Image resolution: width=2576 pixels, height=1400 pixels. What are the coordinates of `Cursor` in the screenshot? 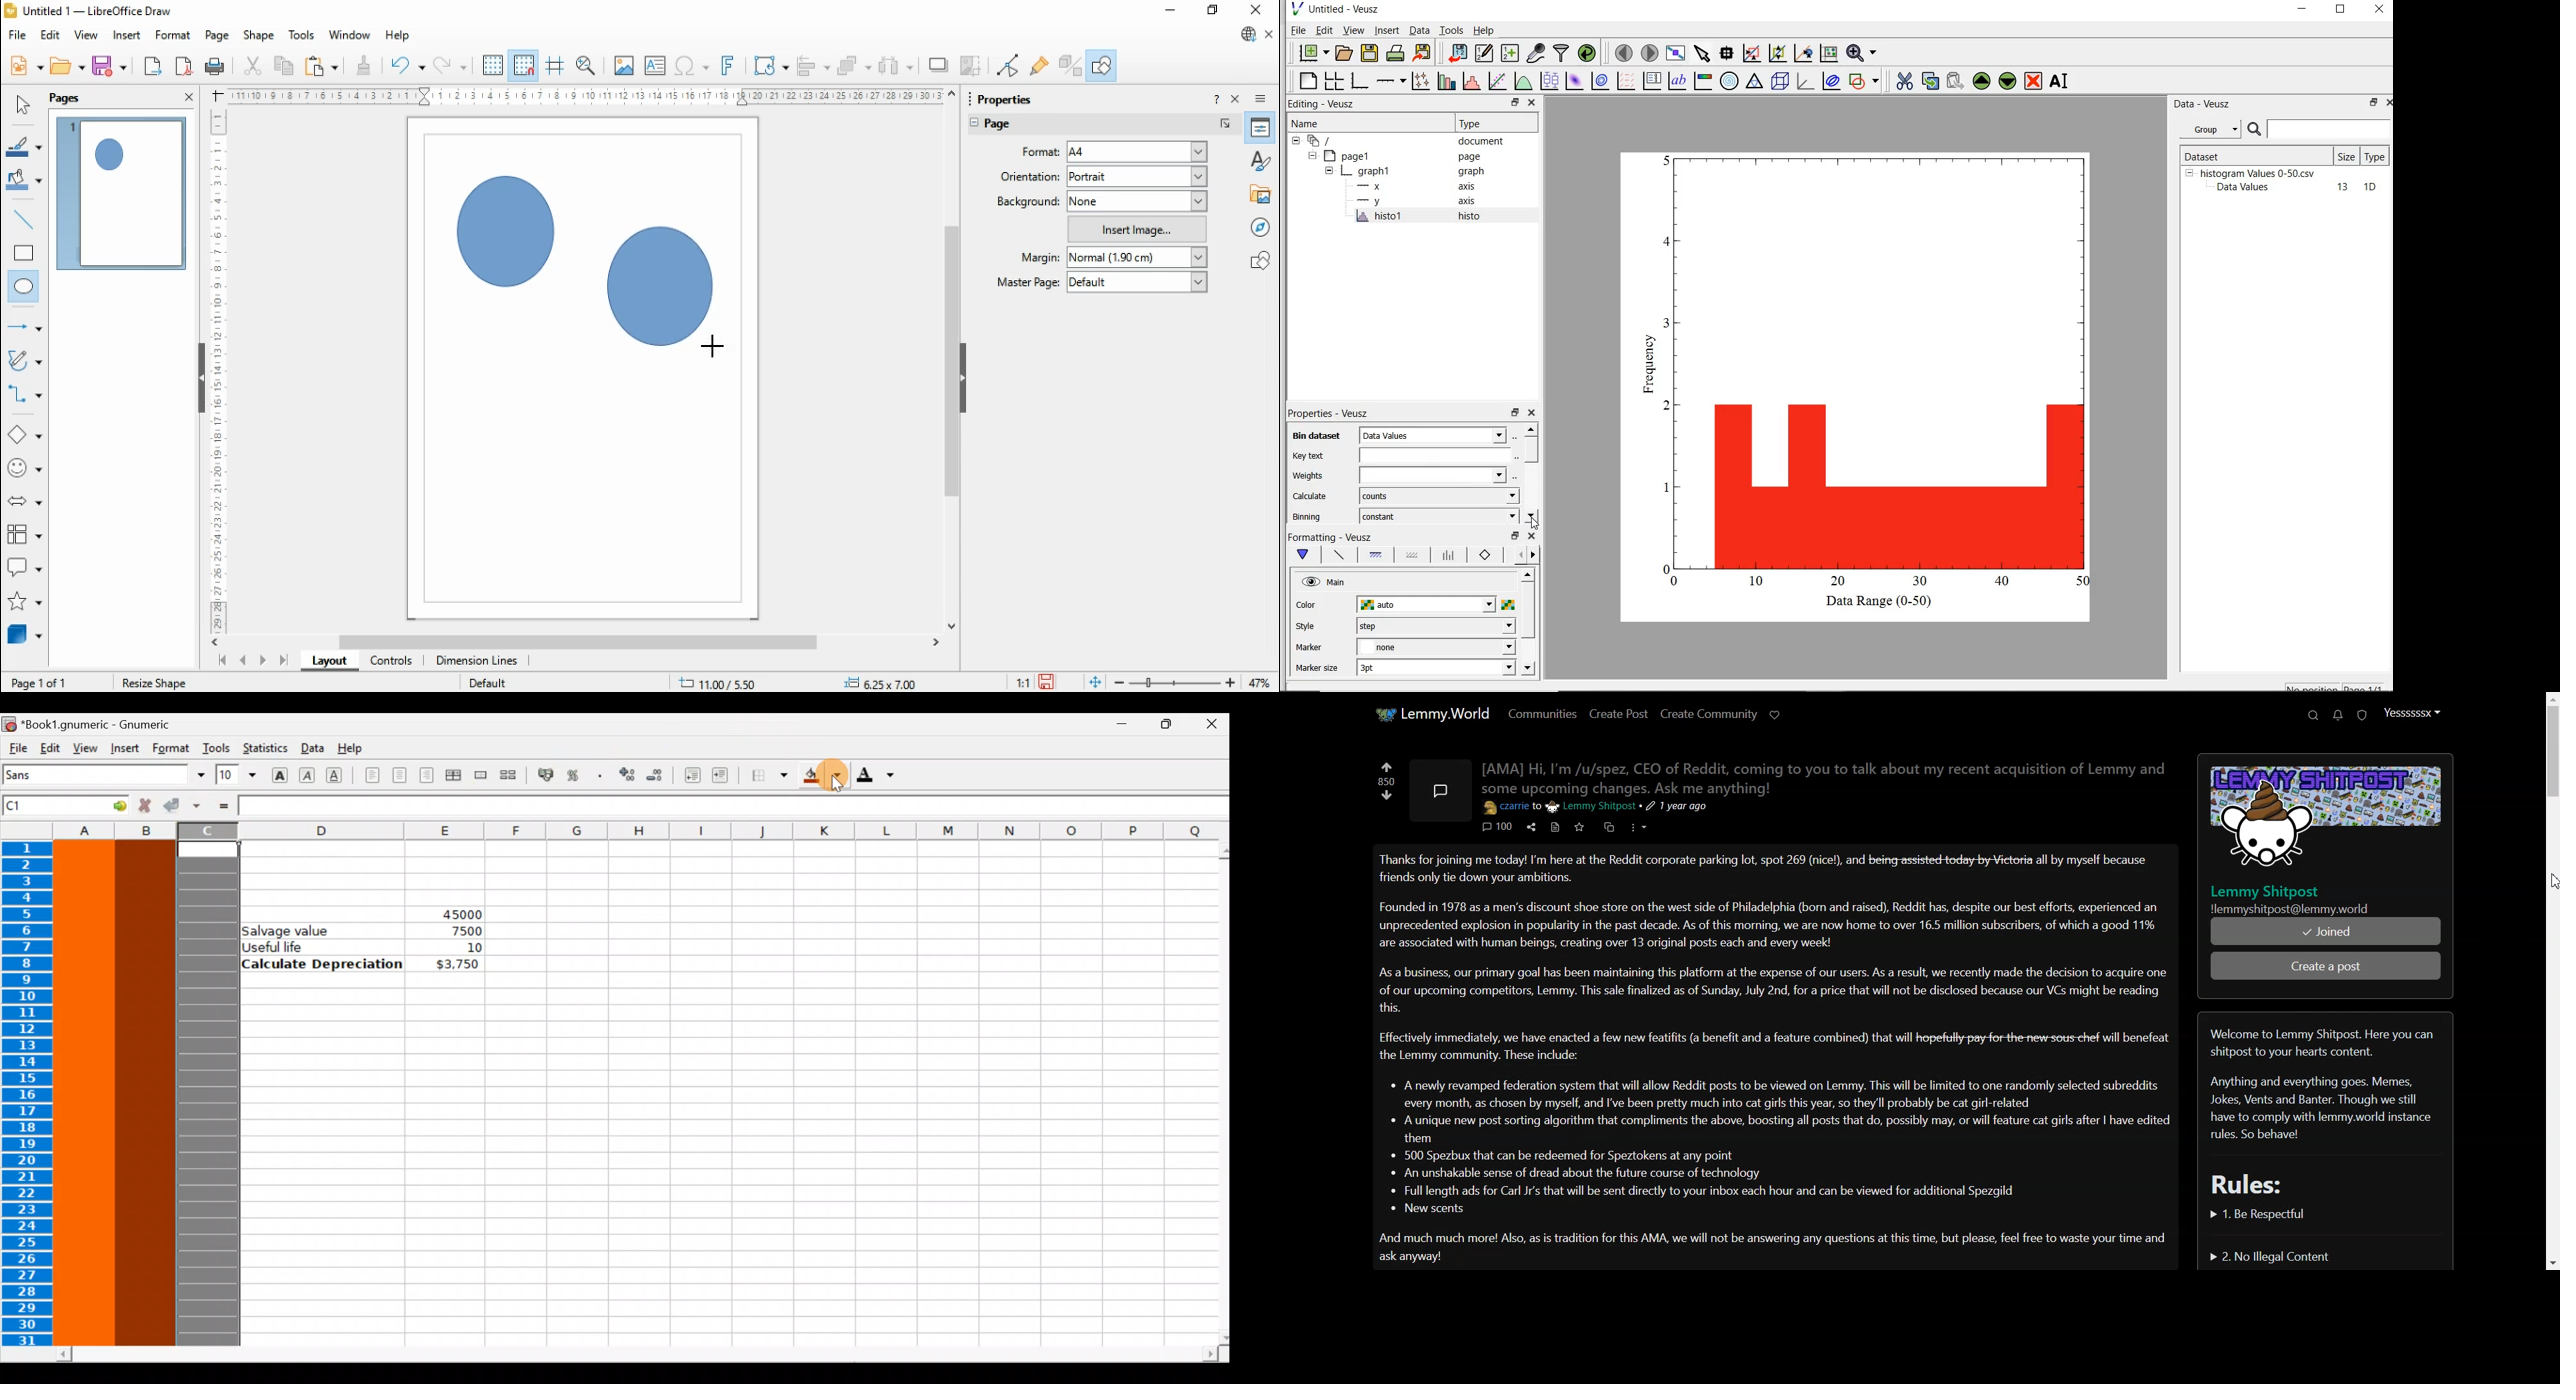 It's located at (709, 347).